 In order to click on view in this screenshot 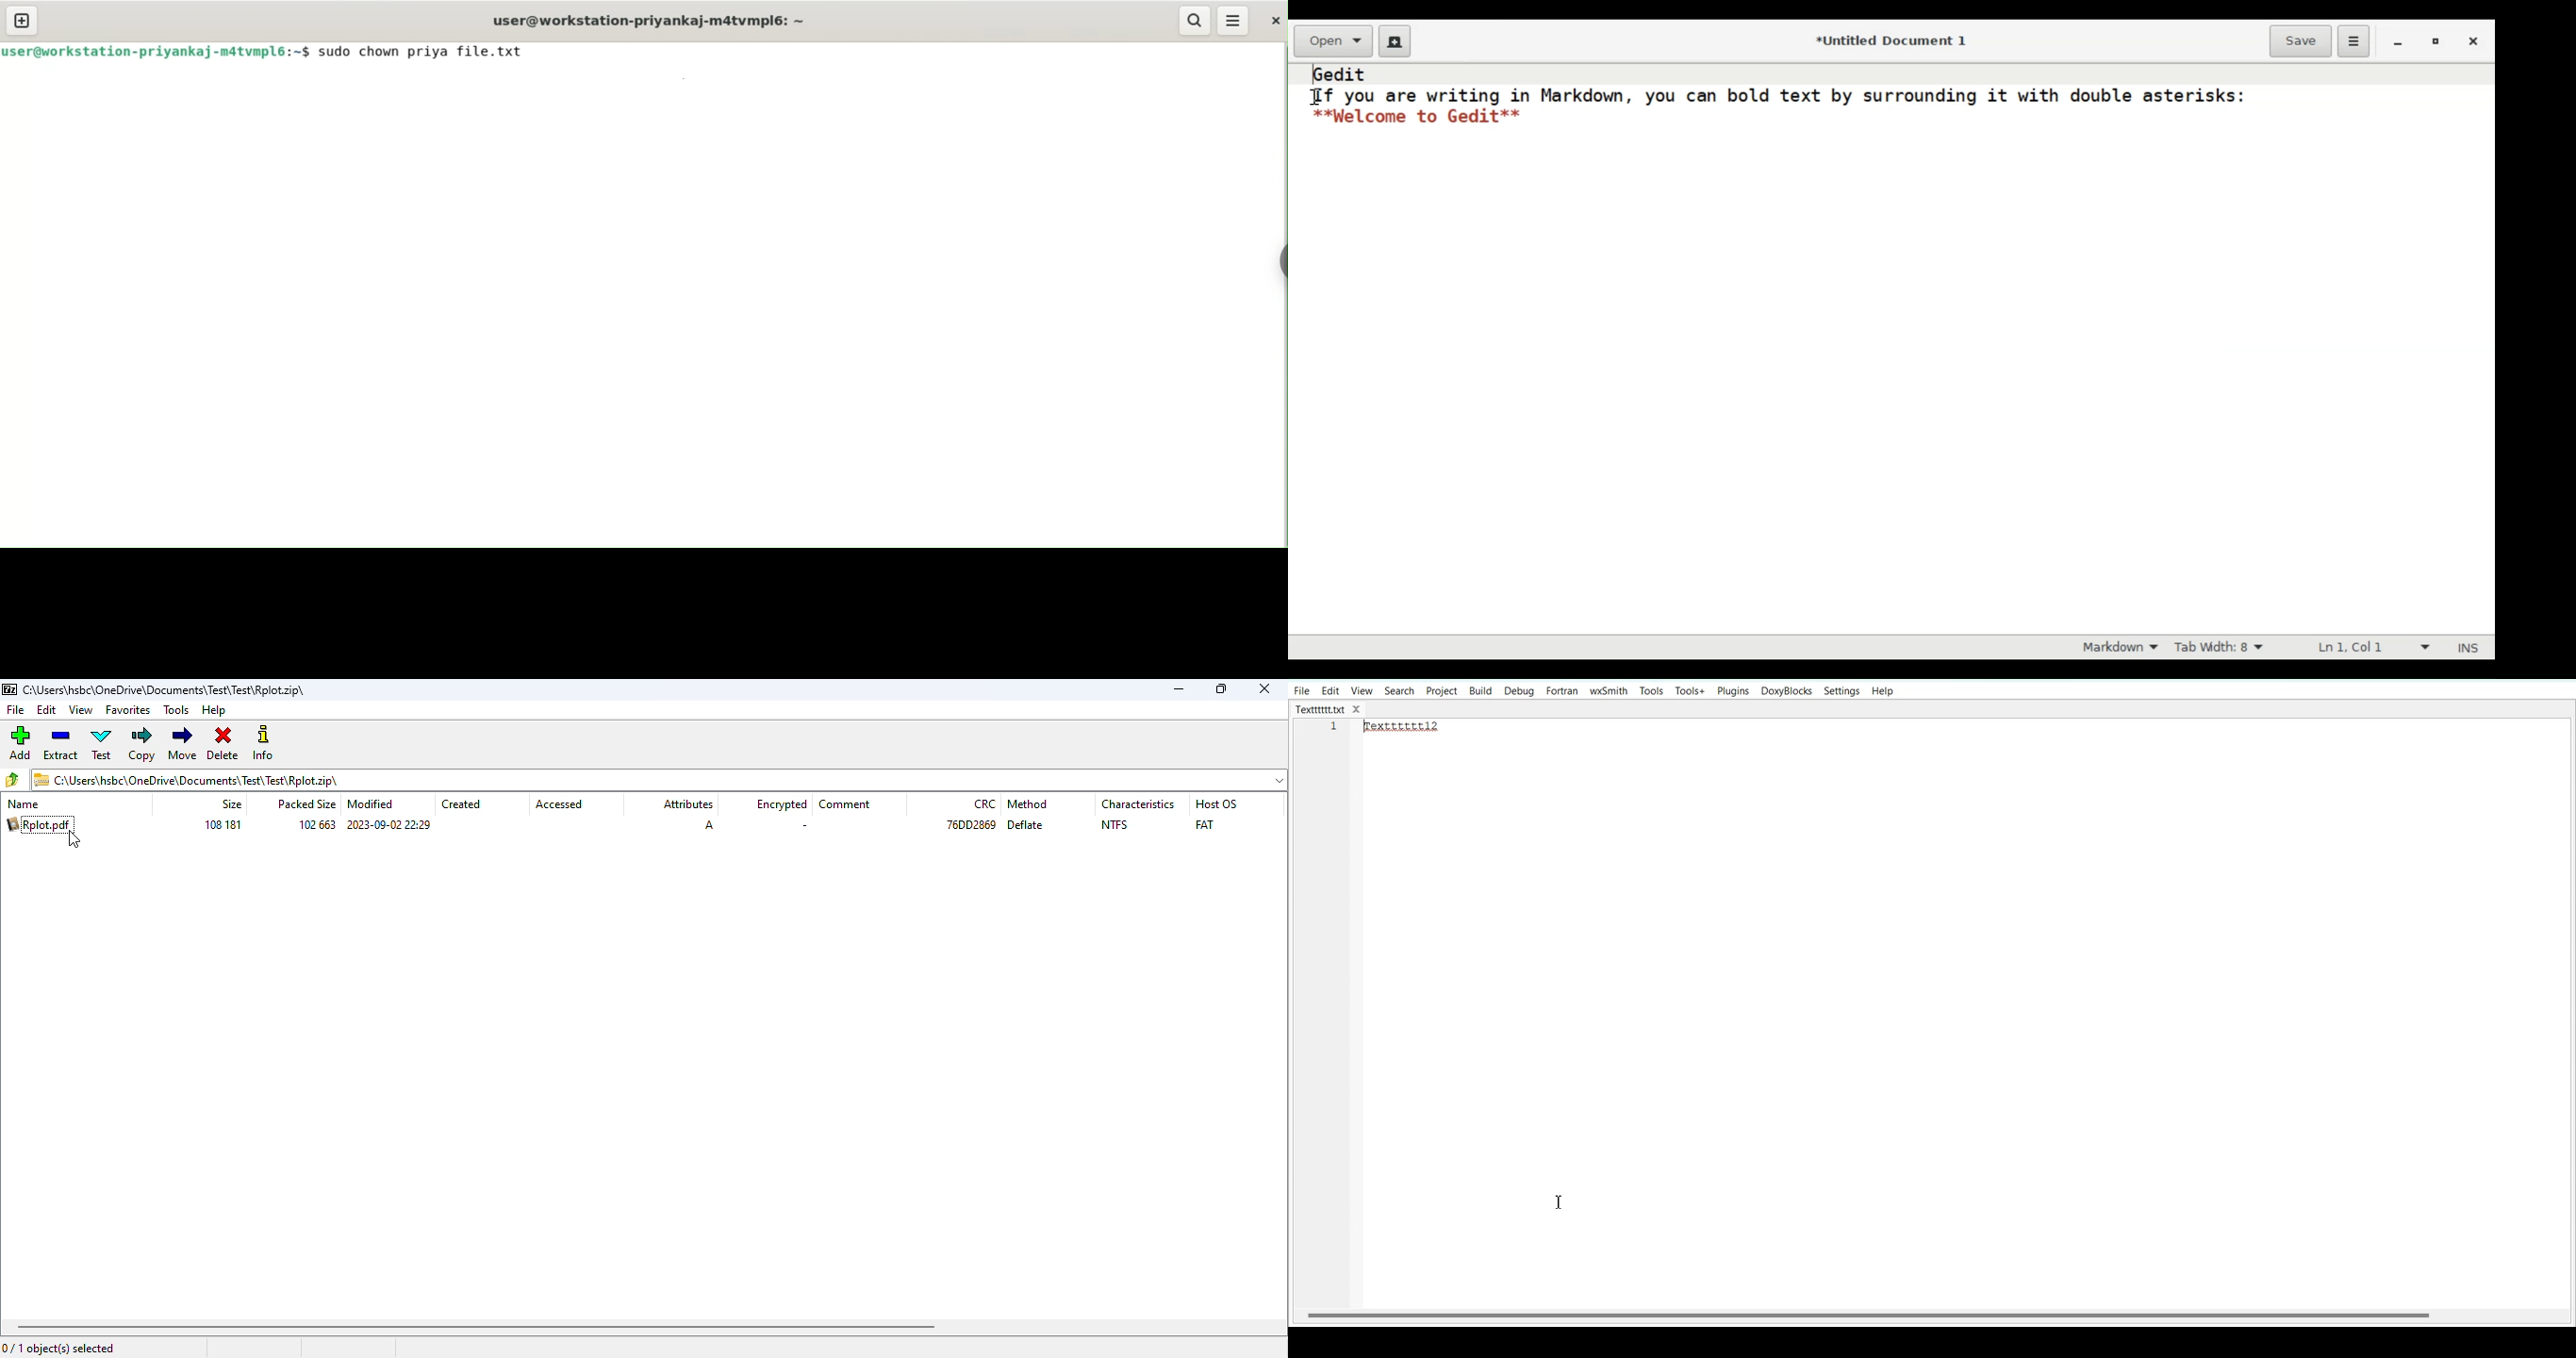, I will do `click(80, 710)`.